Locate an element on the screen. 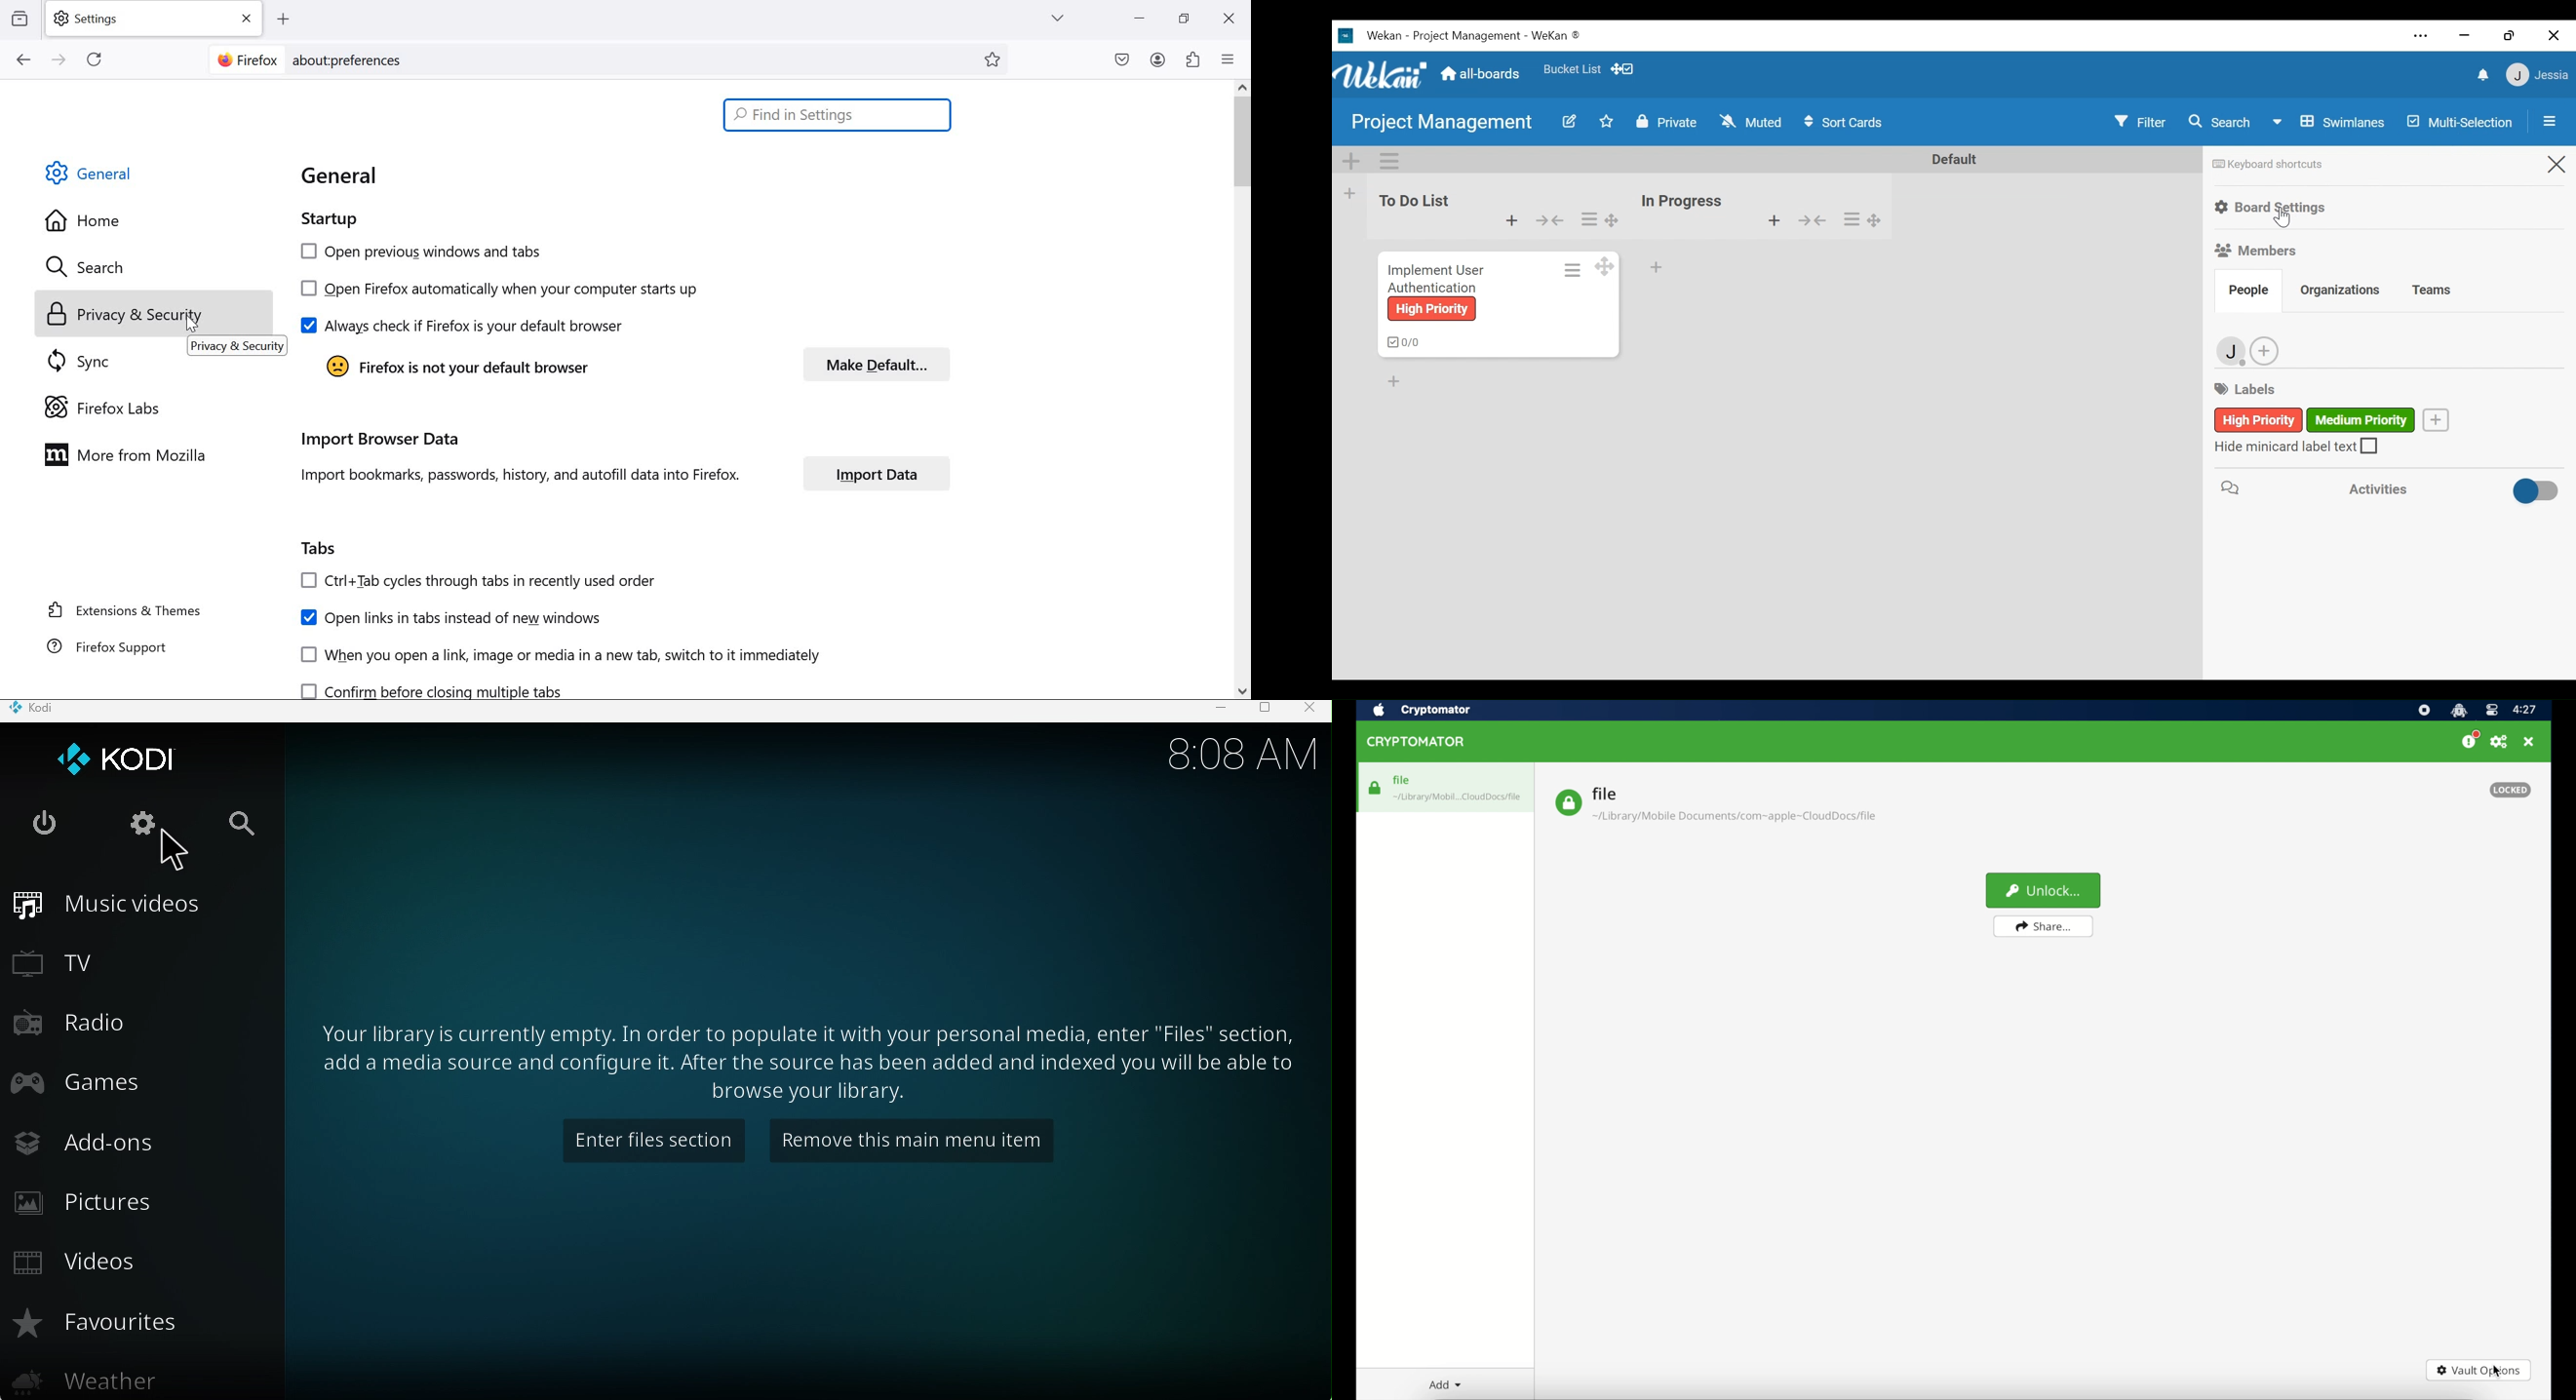 The width and height of the screenshot is (2576, 1400). Search is located at coordinates (2219, 121).